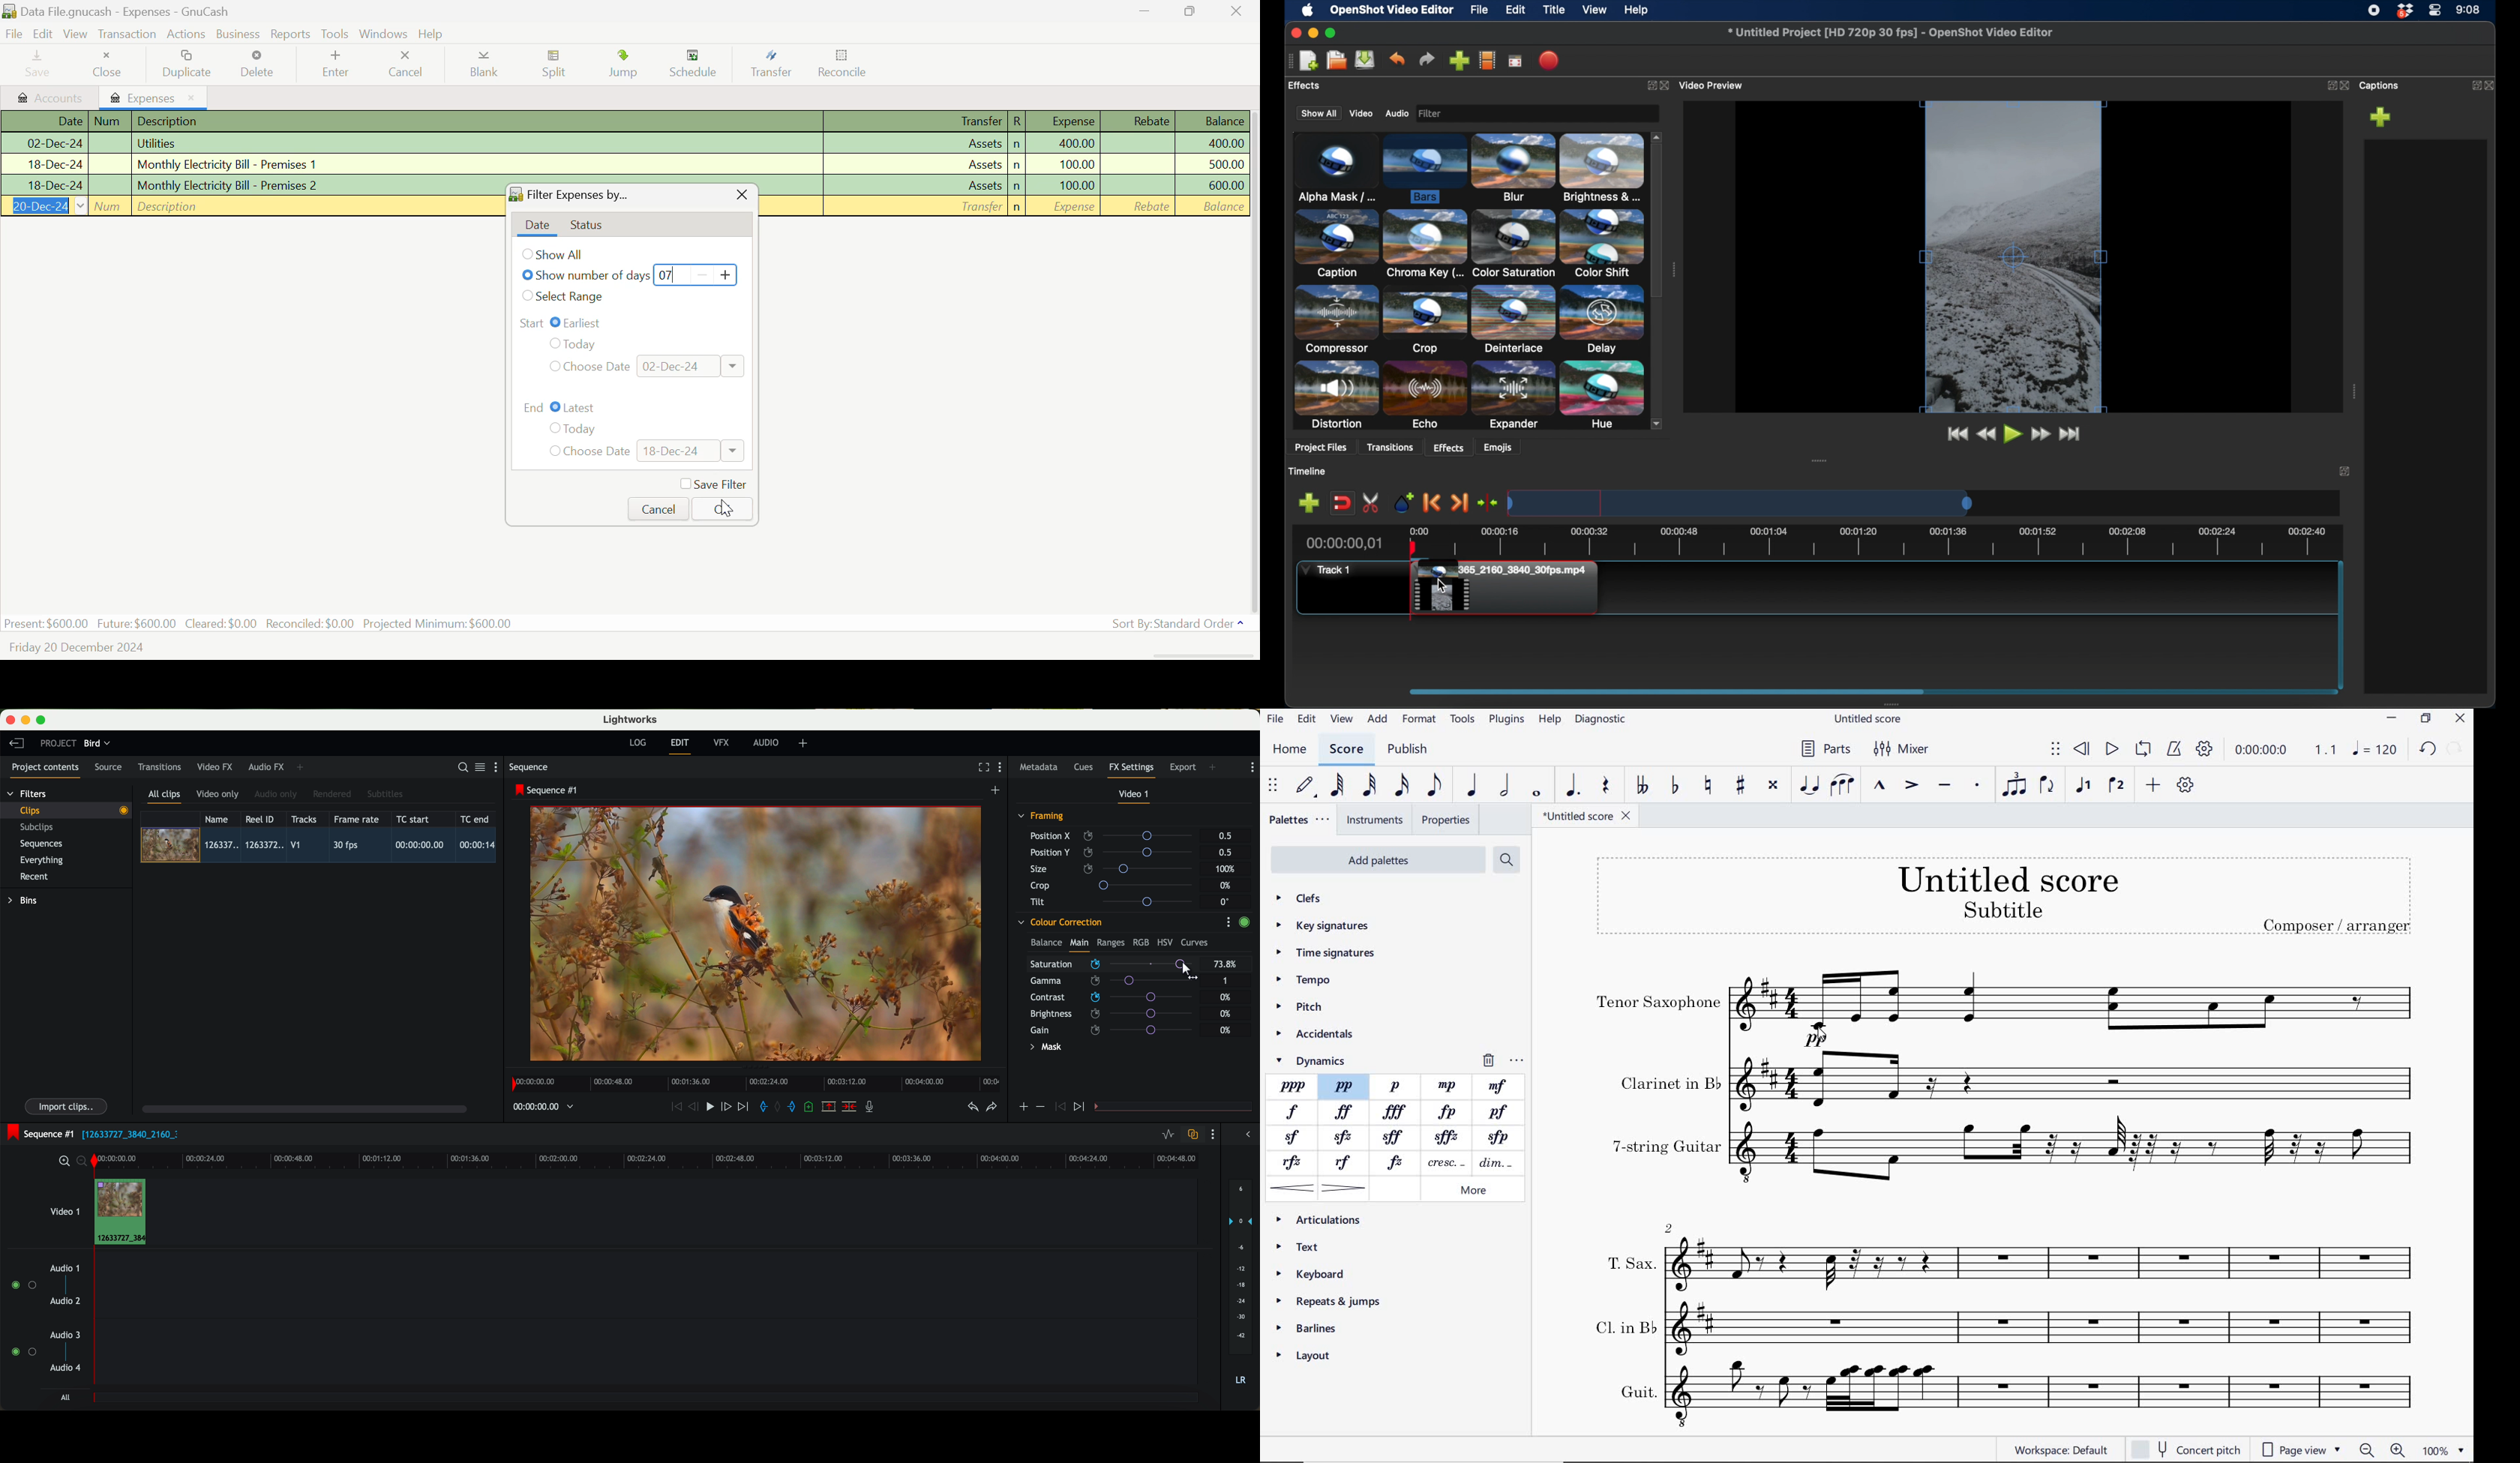  I want to click on scroll box, so click(1666, 692).